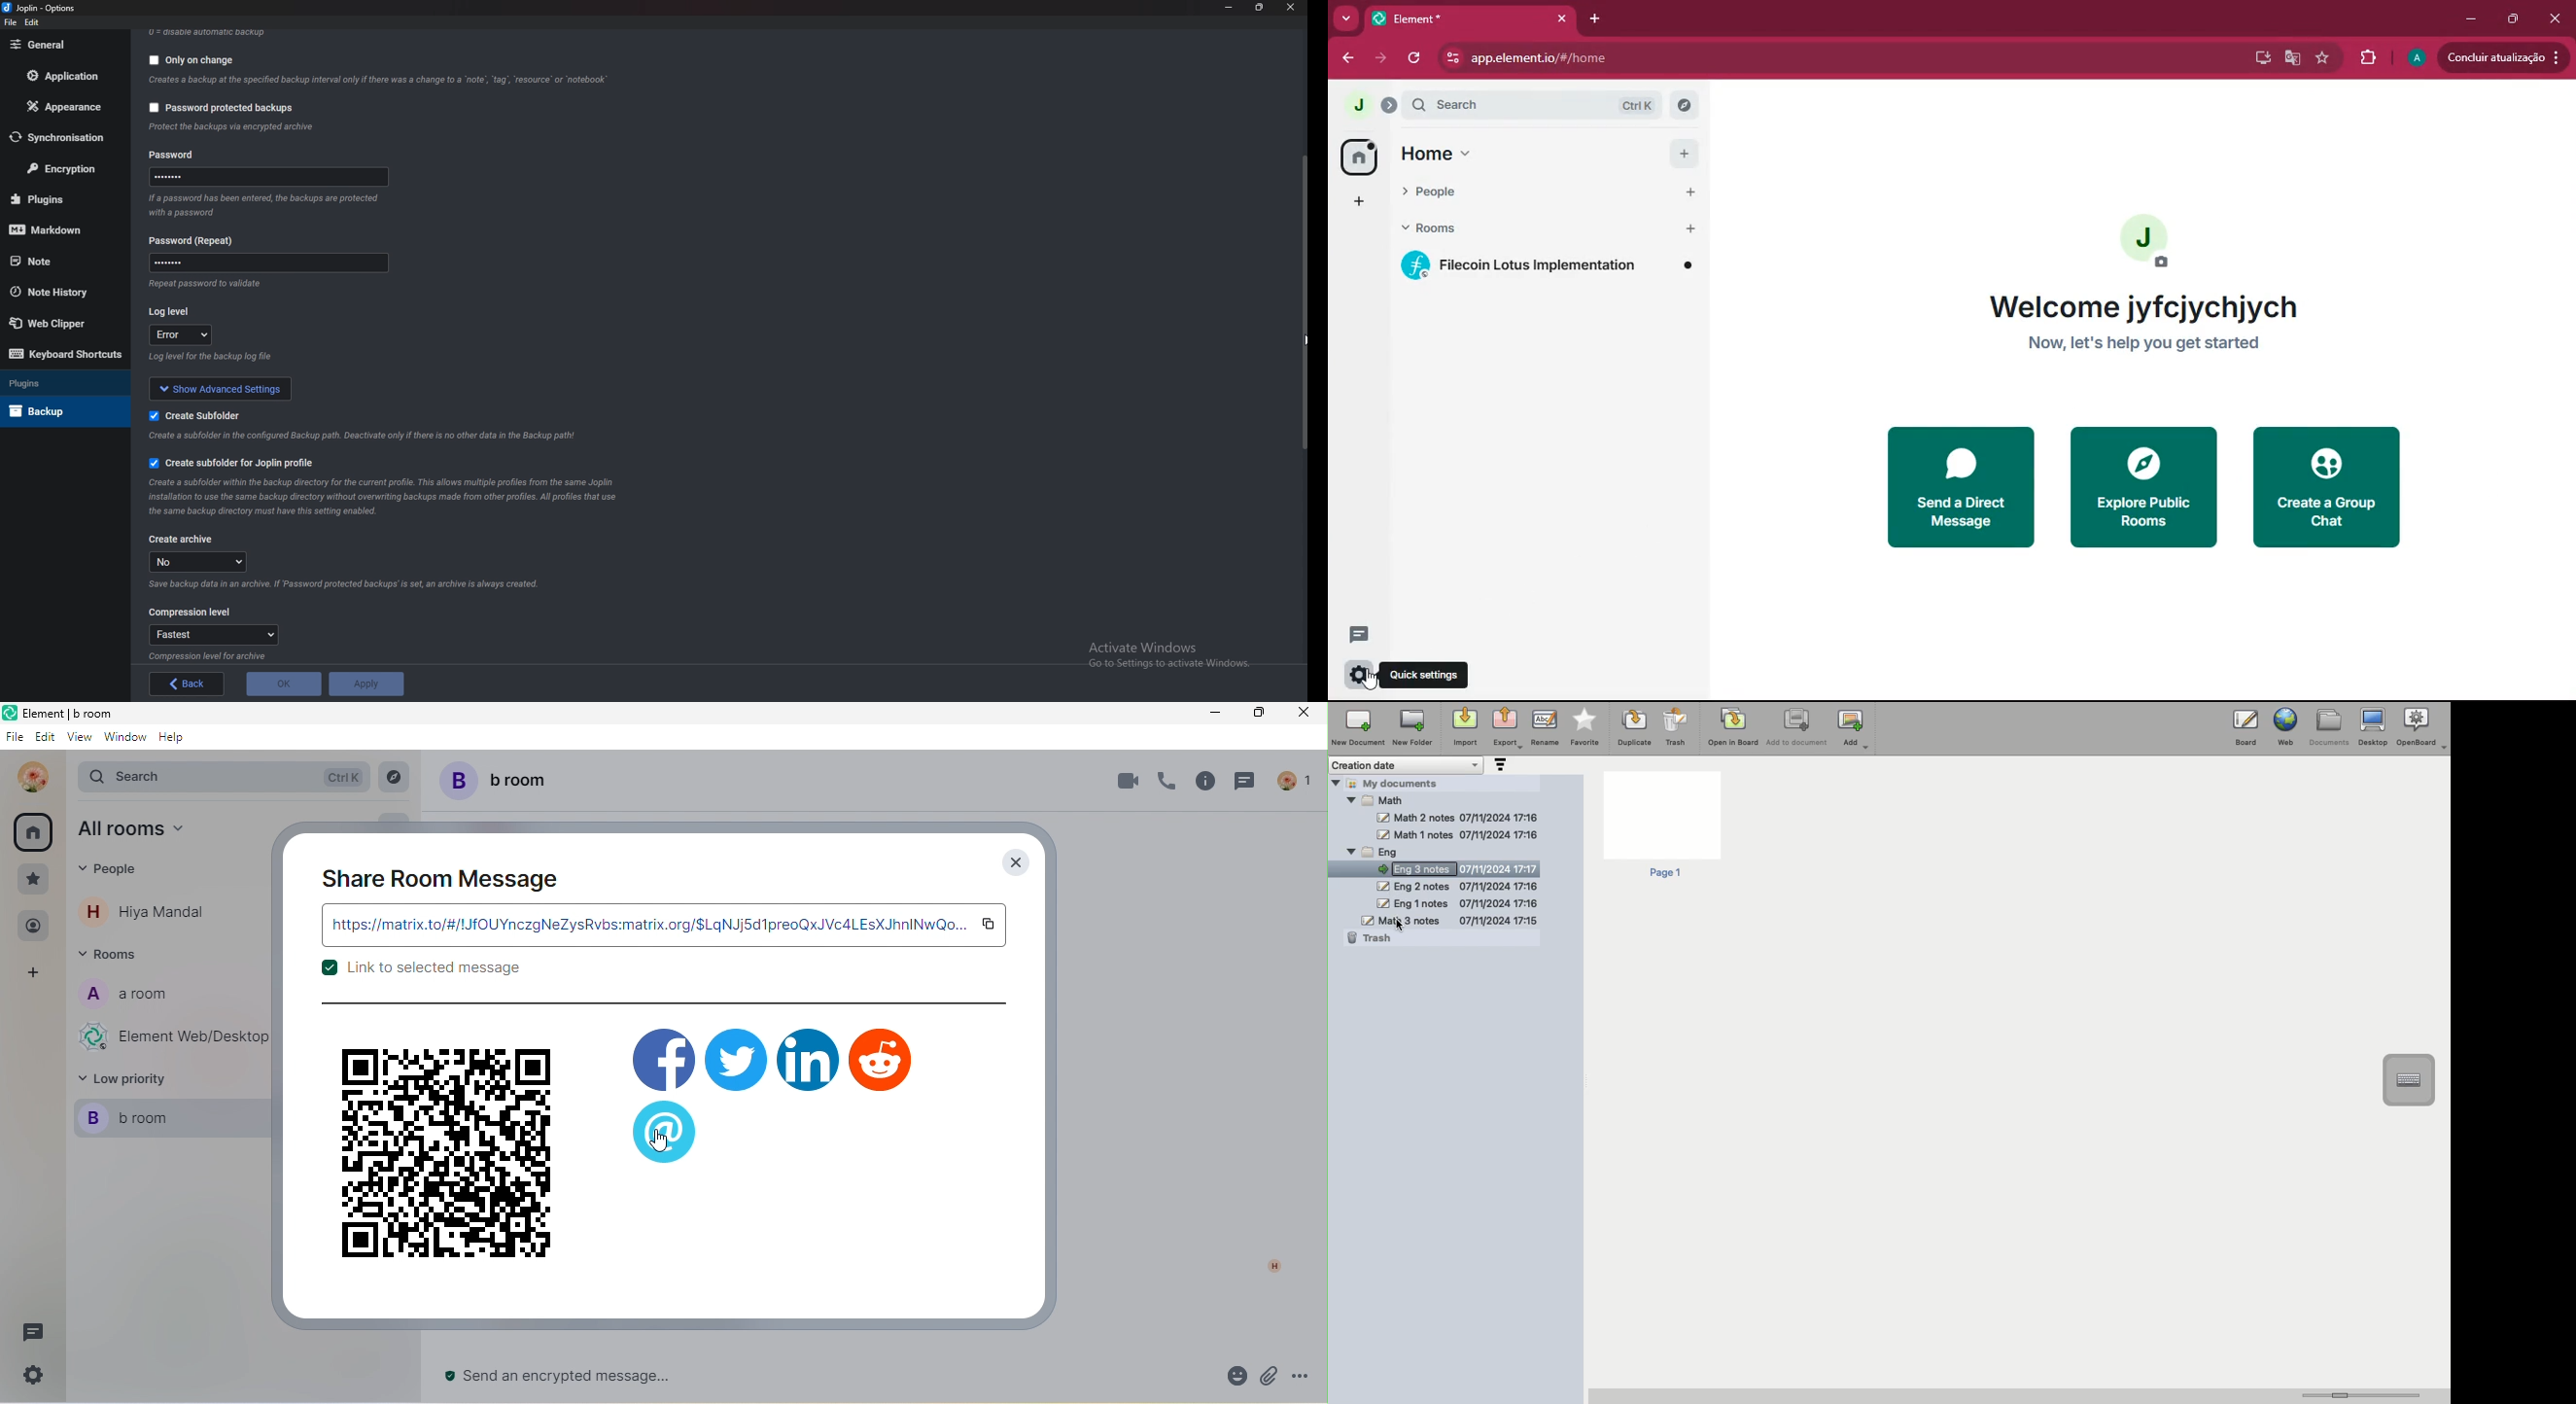 The height and width of the screenshot is (1428, 2576). Describe the element at coordinates (666, 1132) in the screenshot. I see `web` at that location.